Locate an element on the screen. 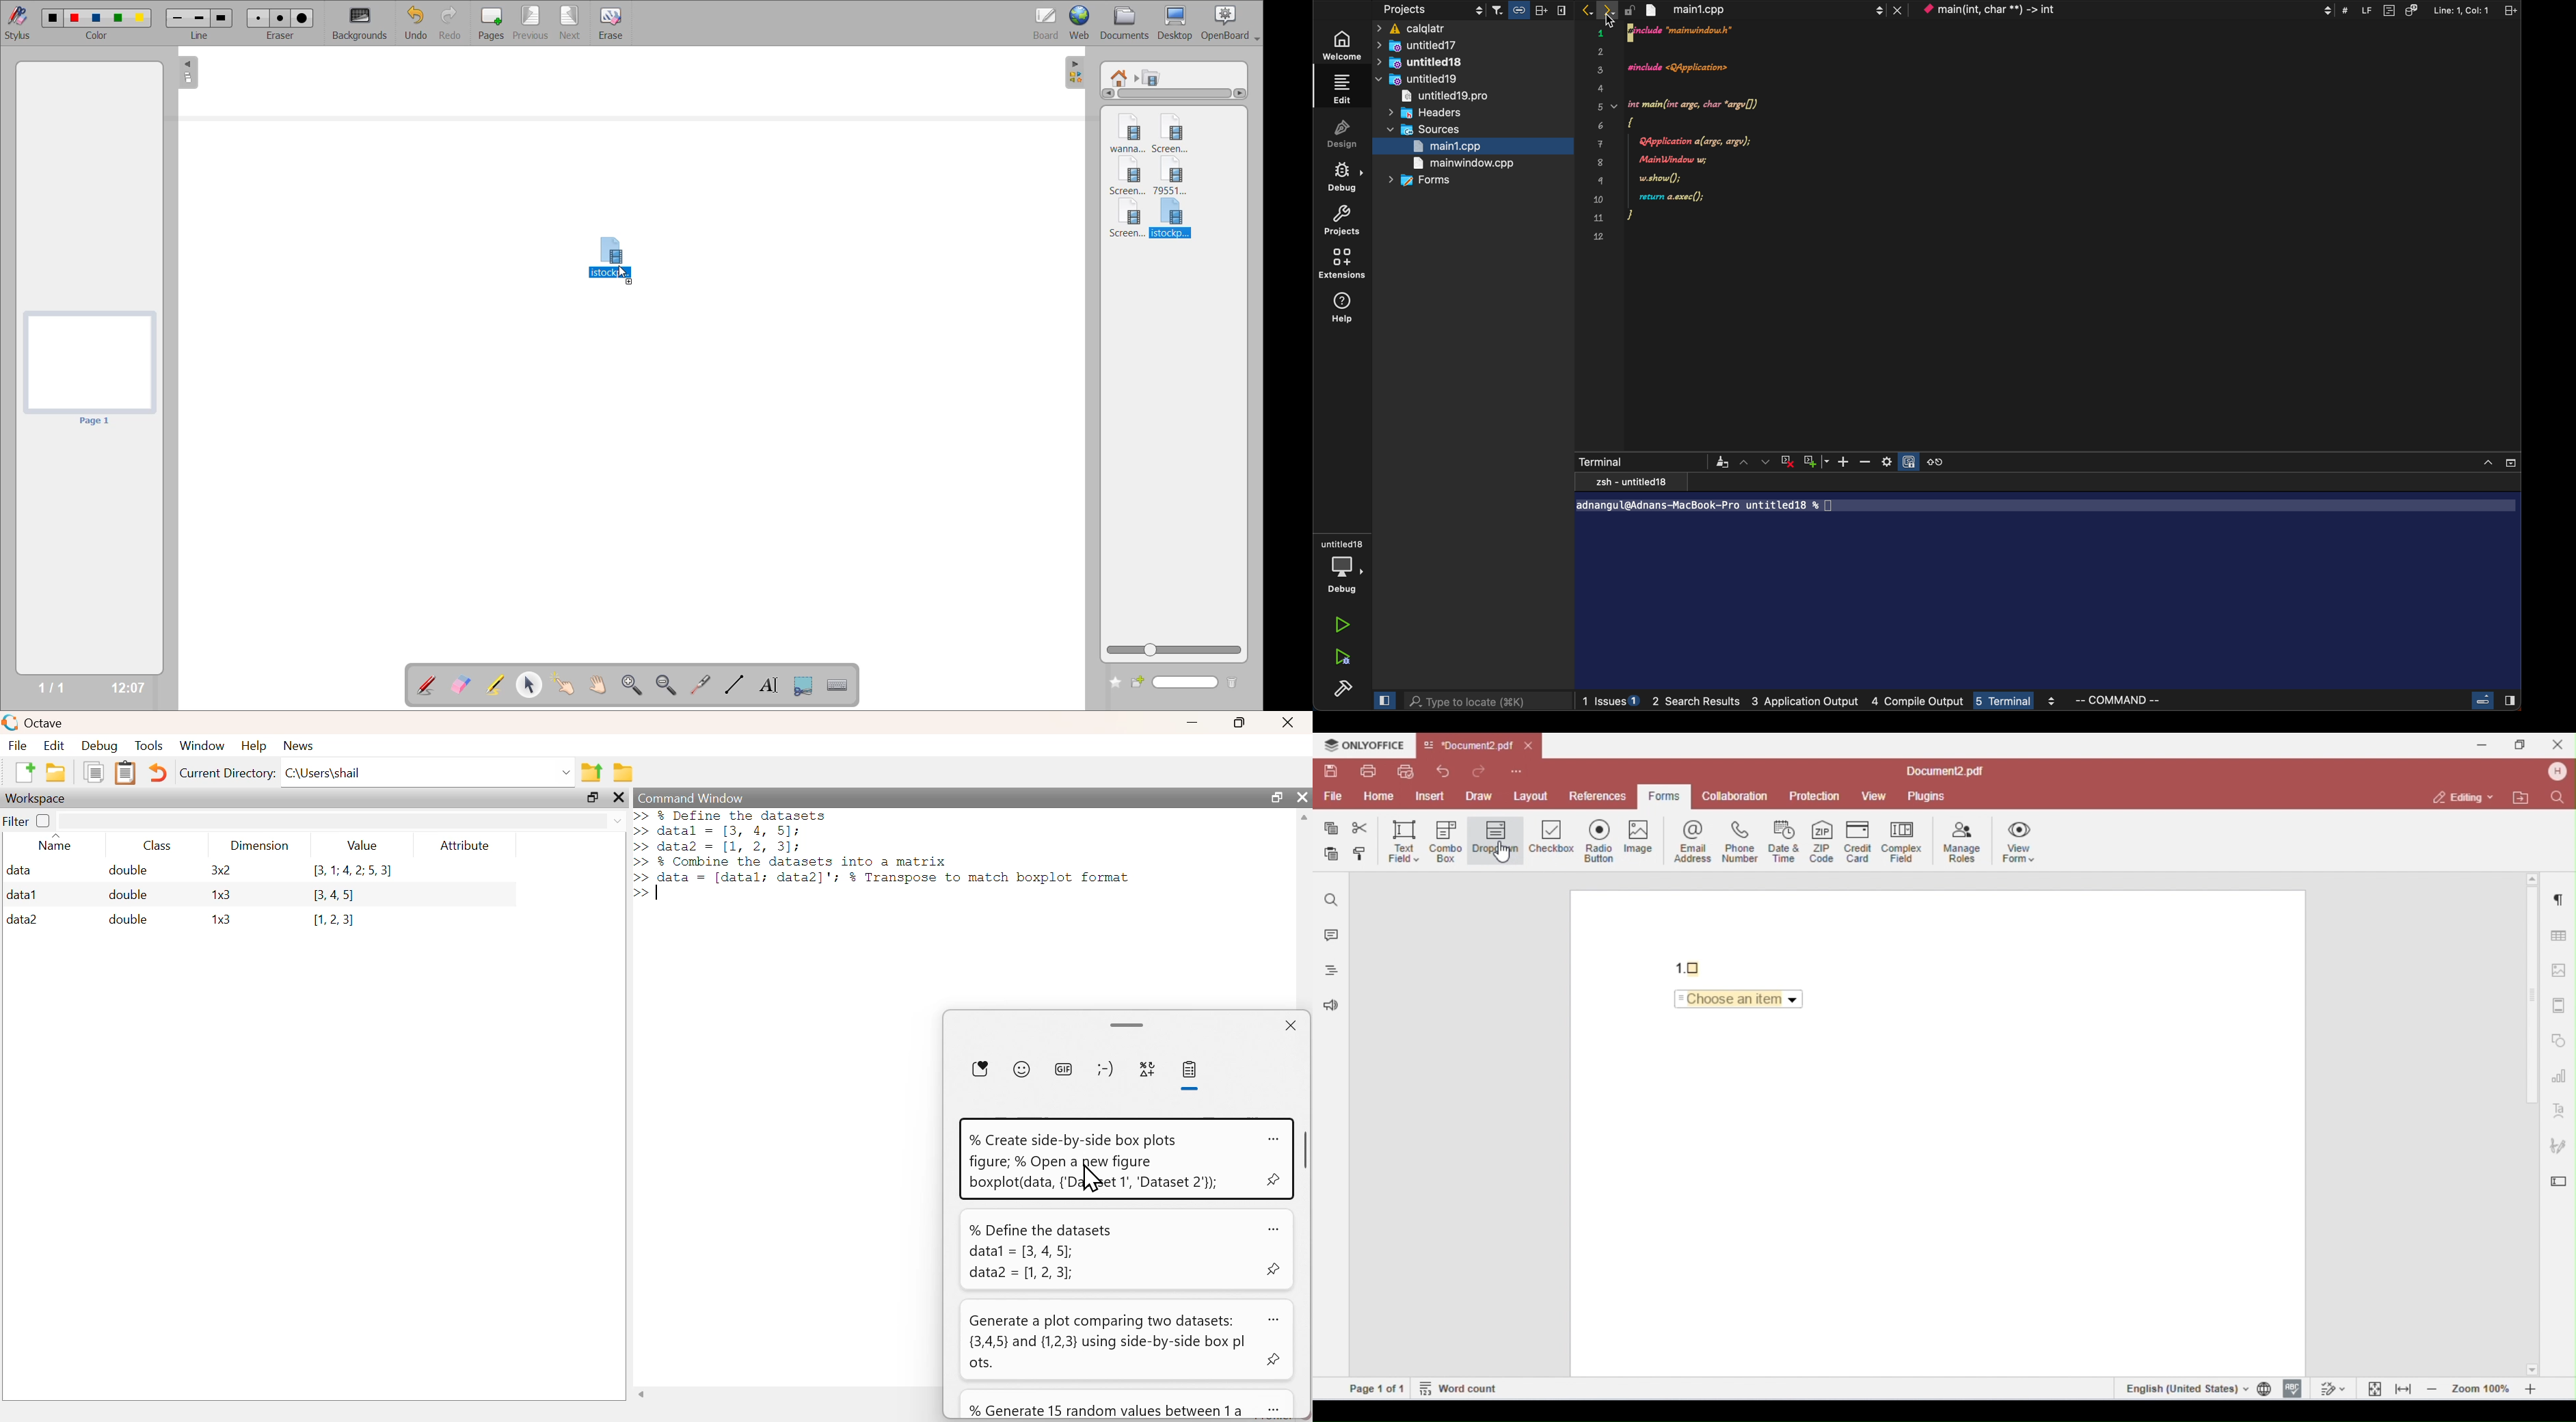 The width and height of the screenshot is (2576, 1428). color  is located at coordinates (99, 37).